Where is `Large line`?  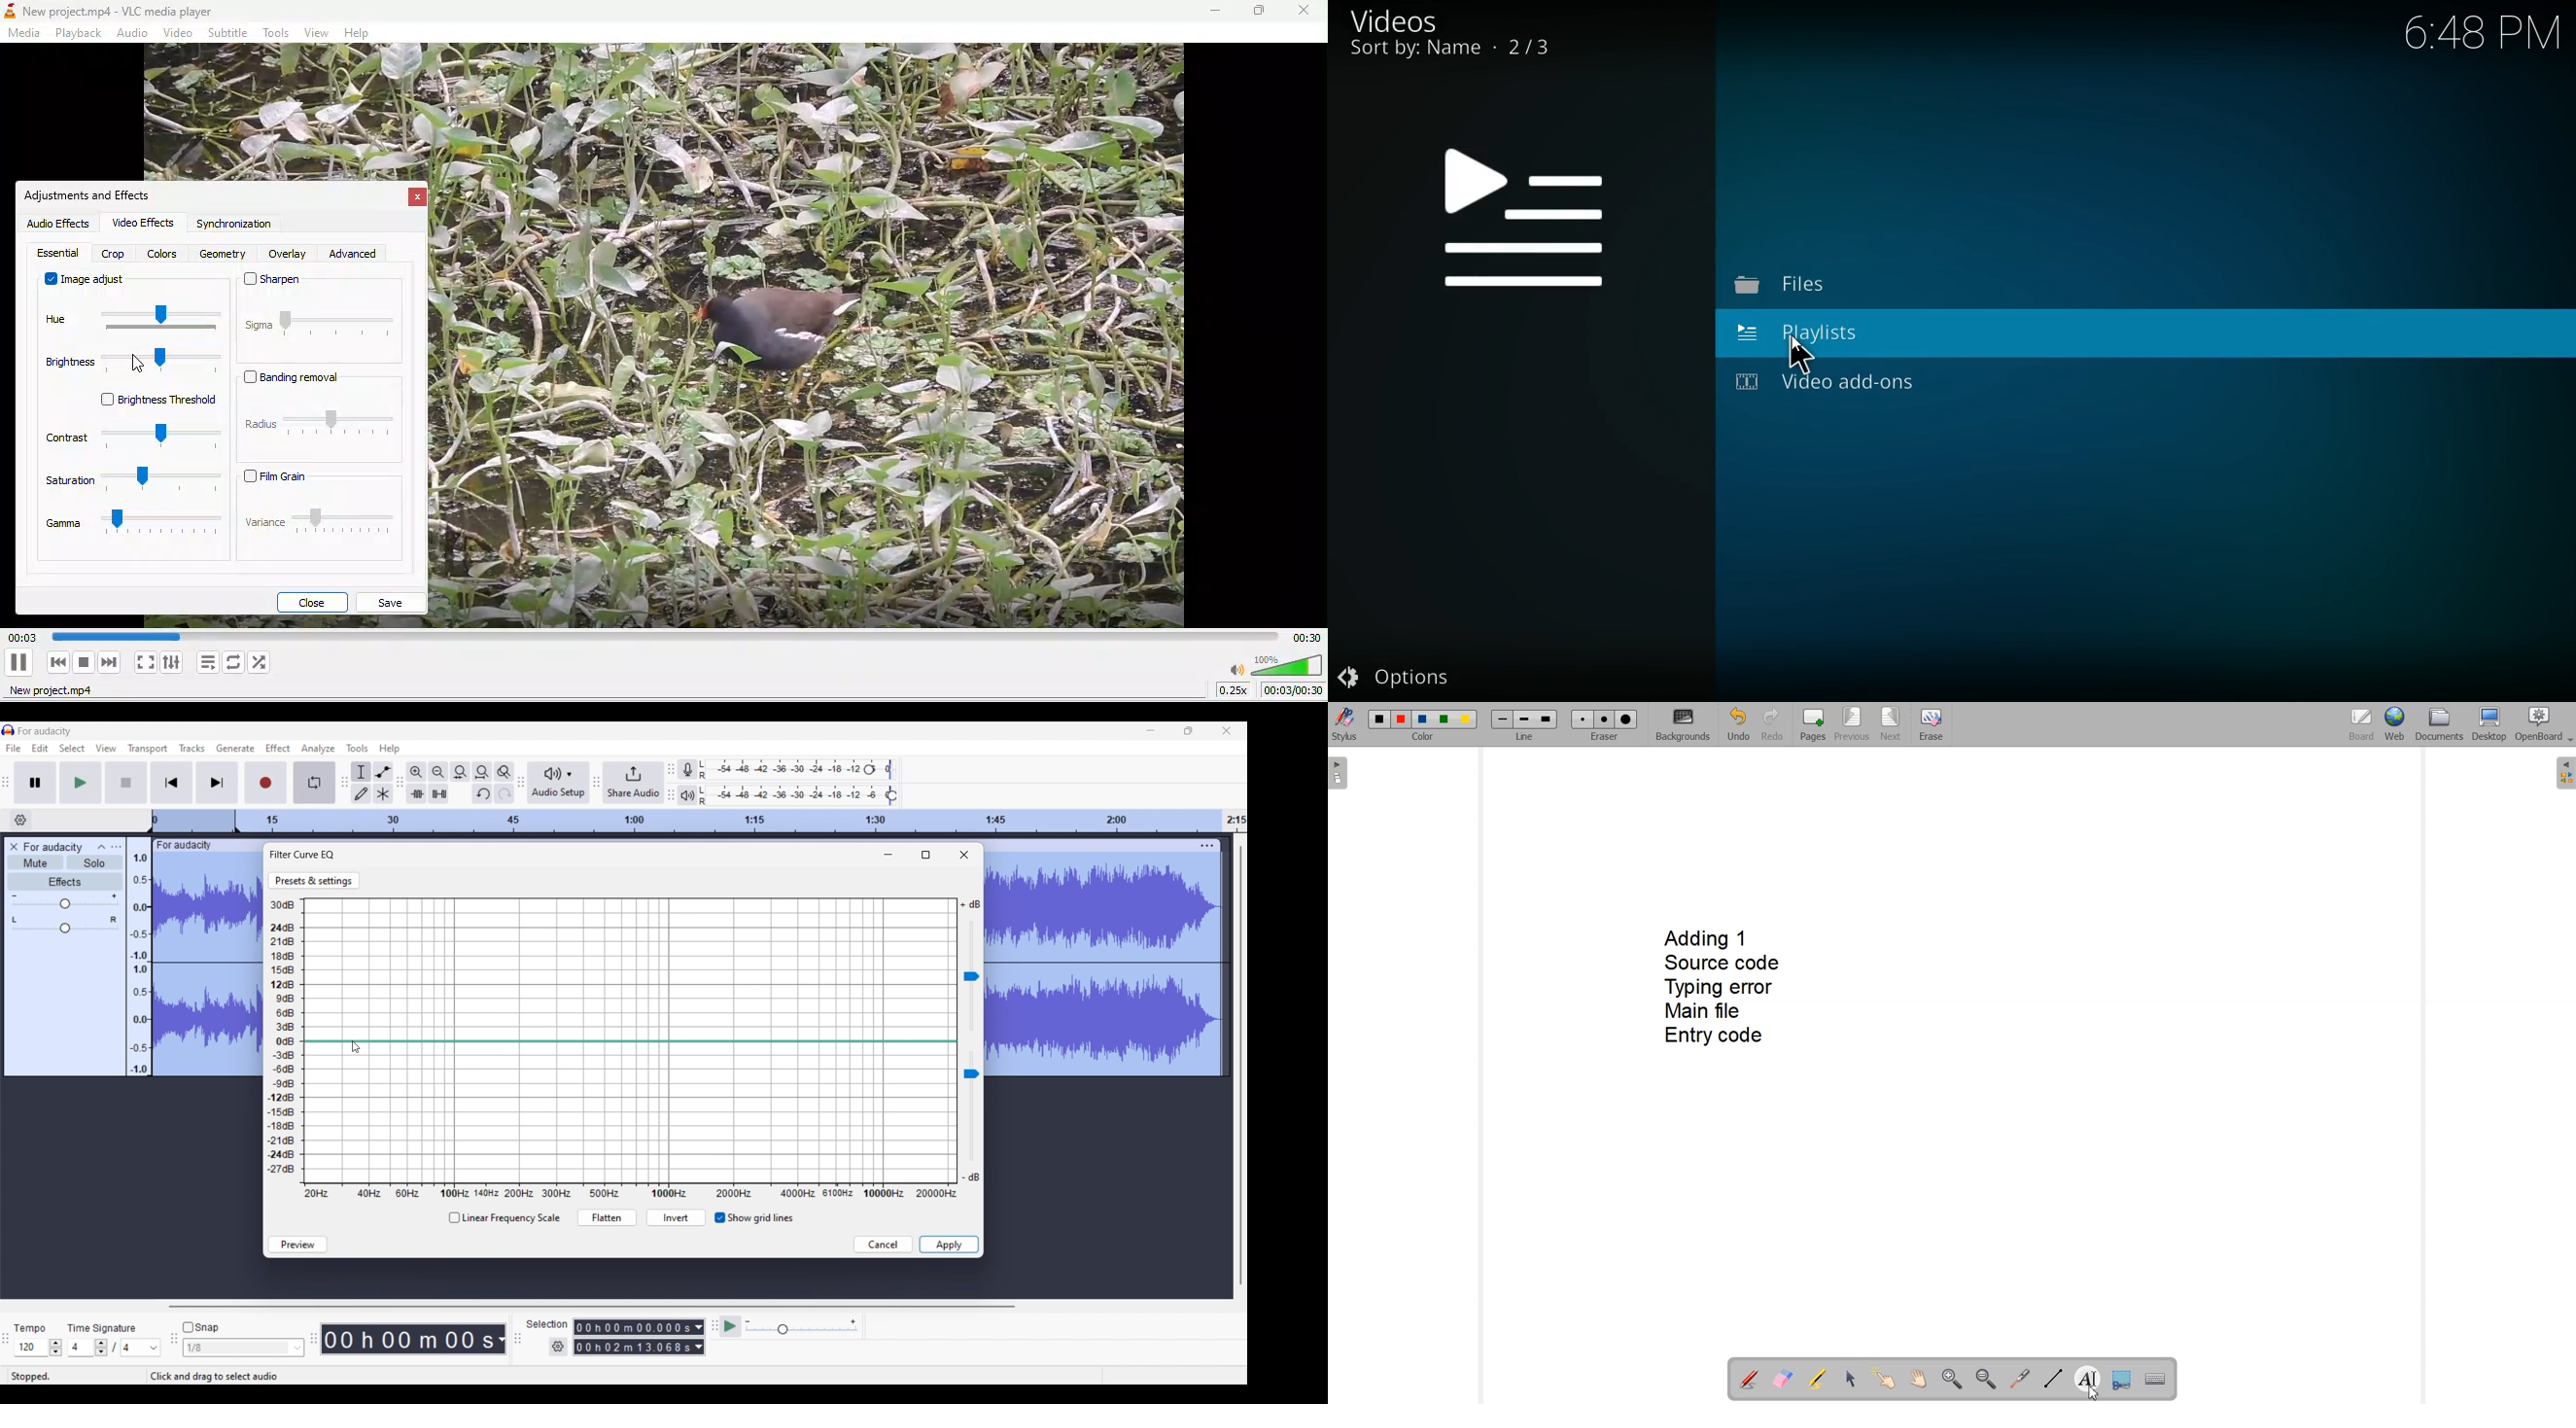 Large line is located at coordinates (1547, 719).